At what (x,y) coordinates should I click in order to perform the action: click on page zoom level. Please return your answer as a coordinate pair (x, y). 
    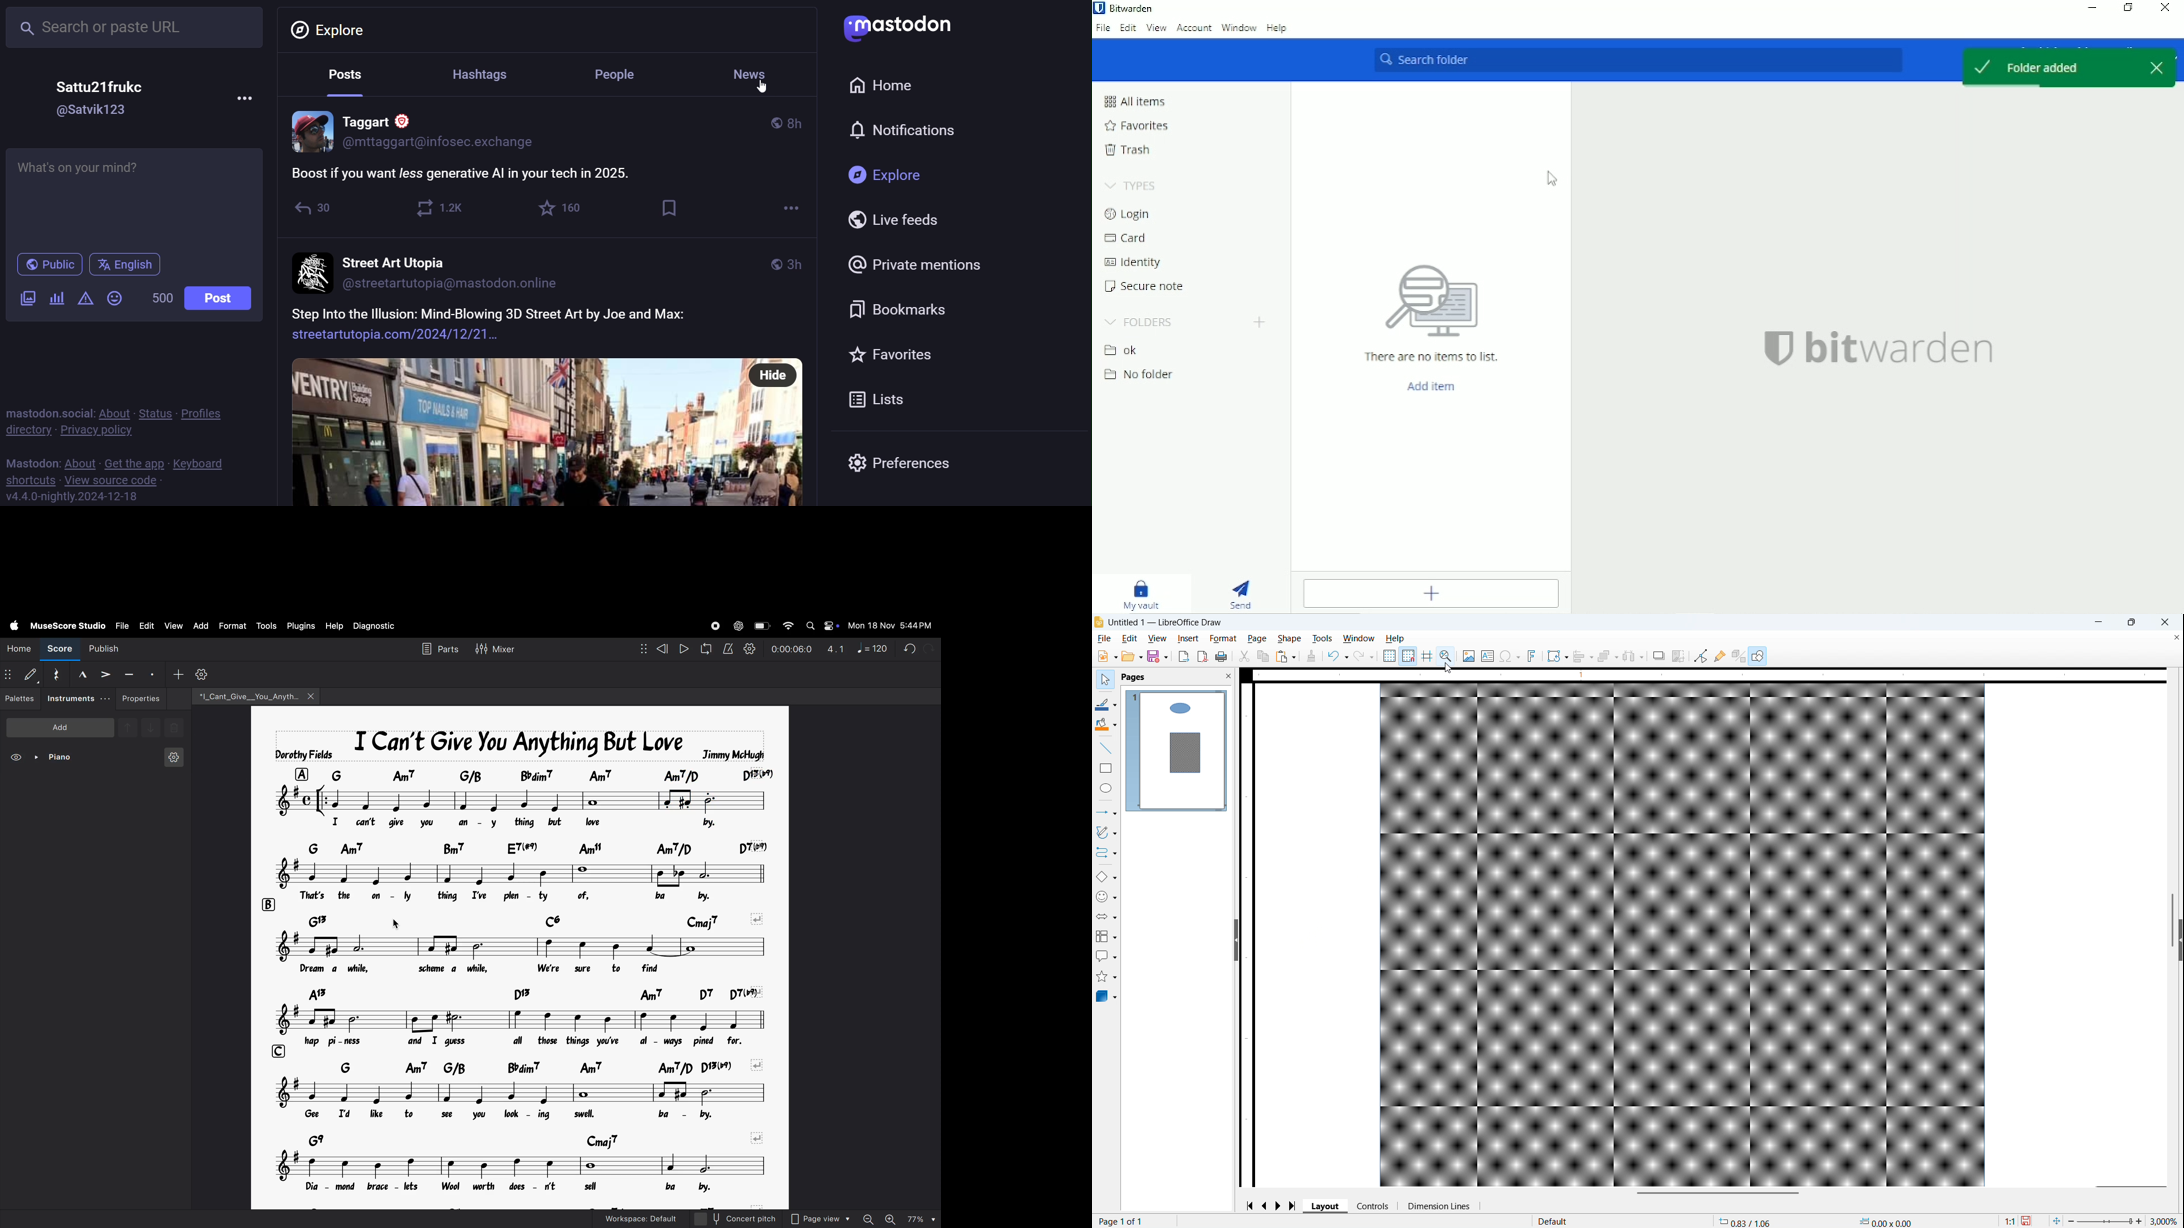
    Looking at the image, I should click on (922, 1218).